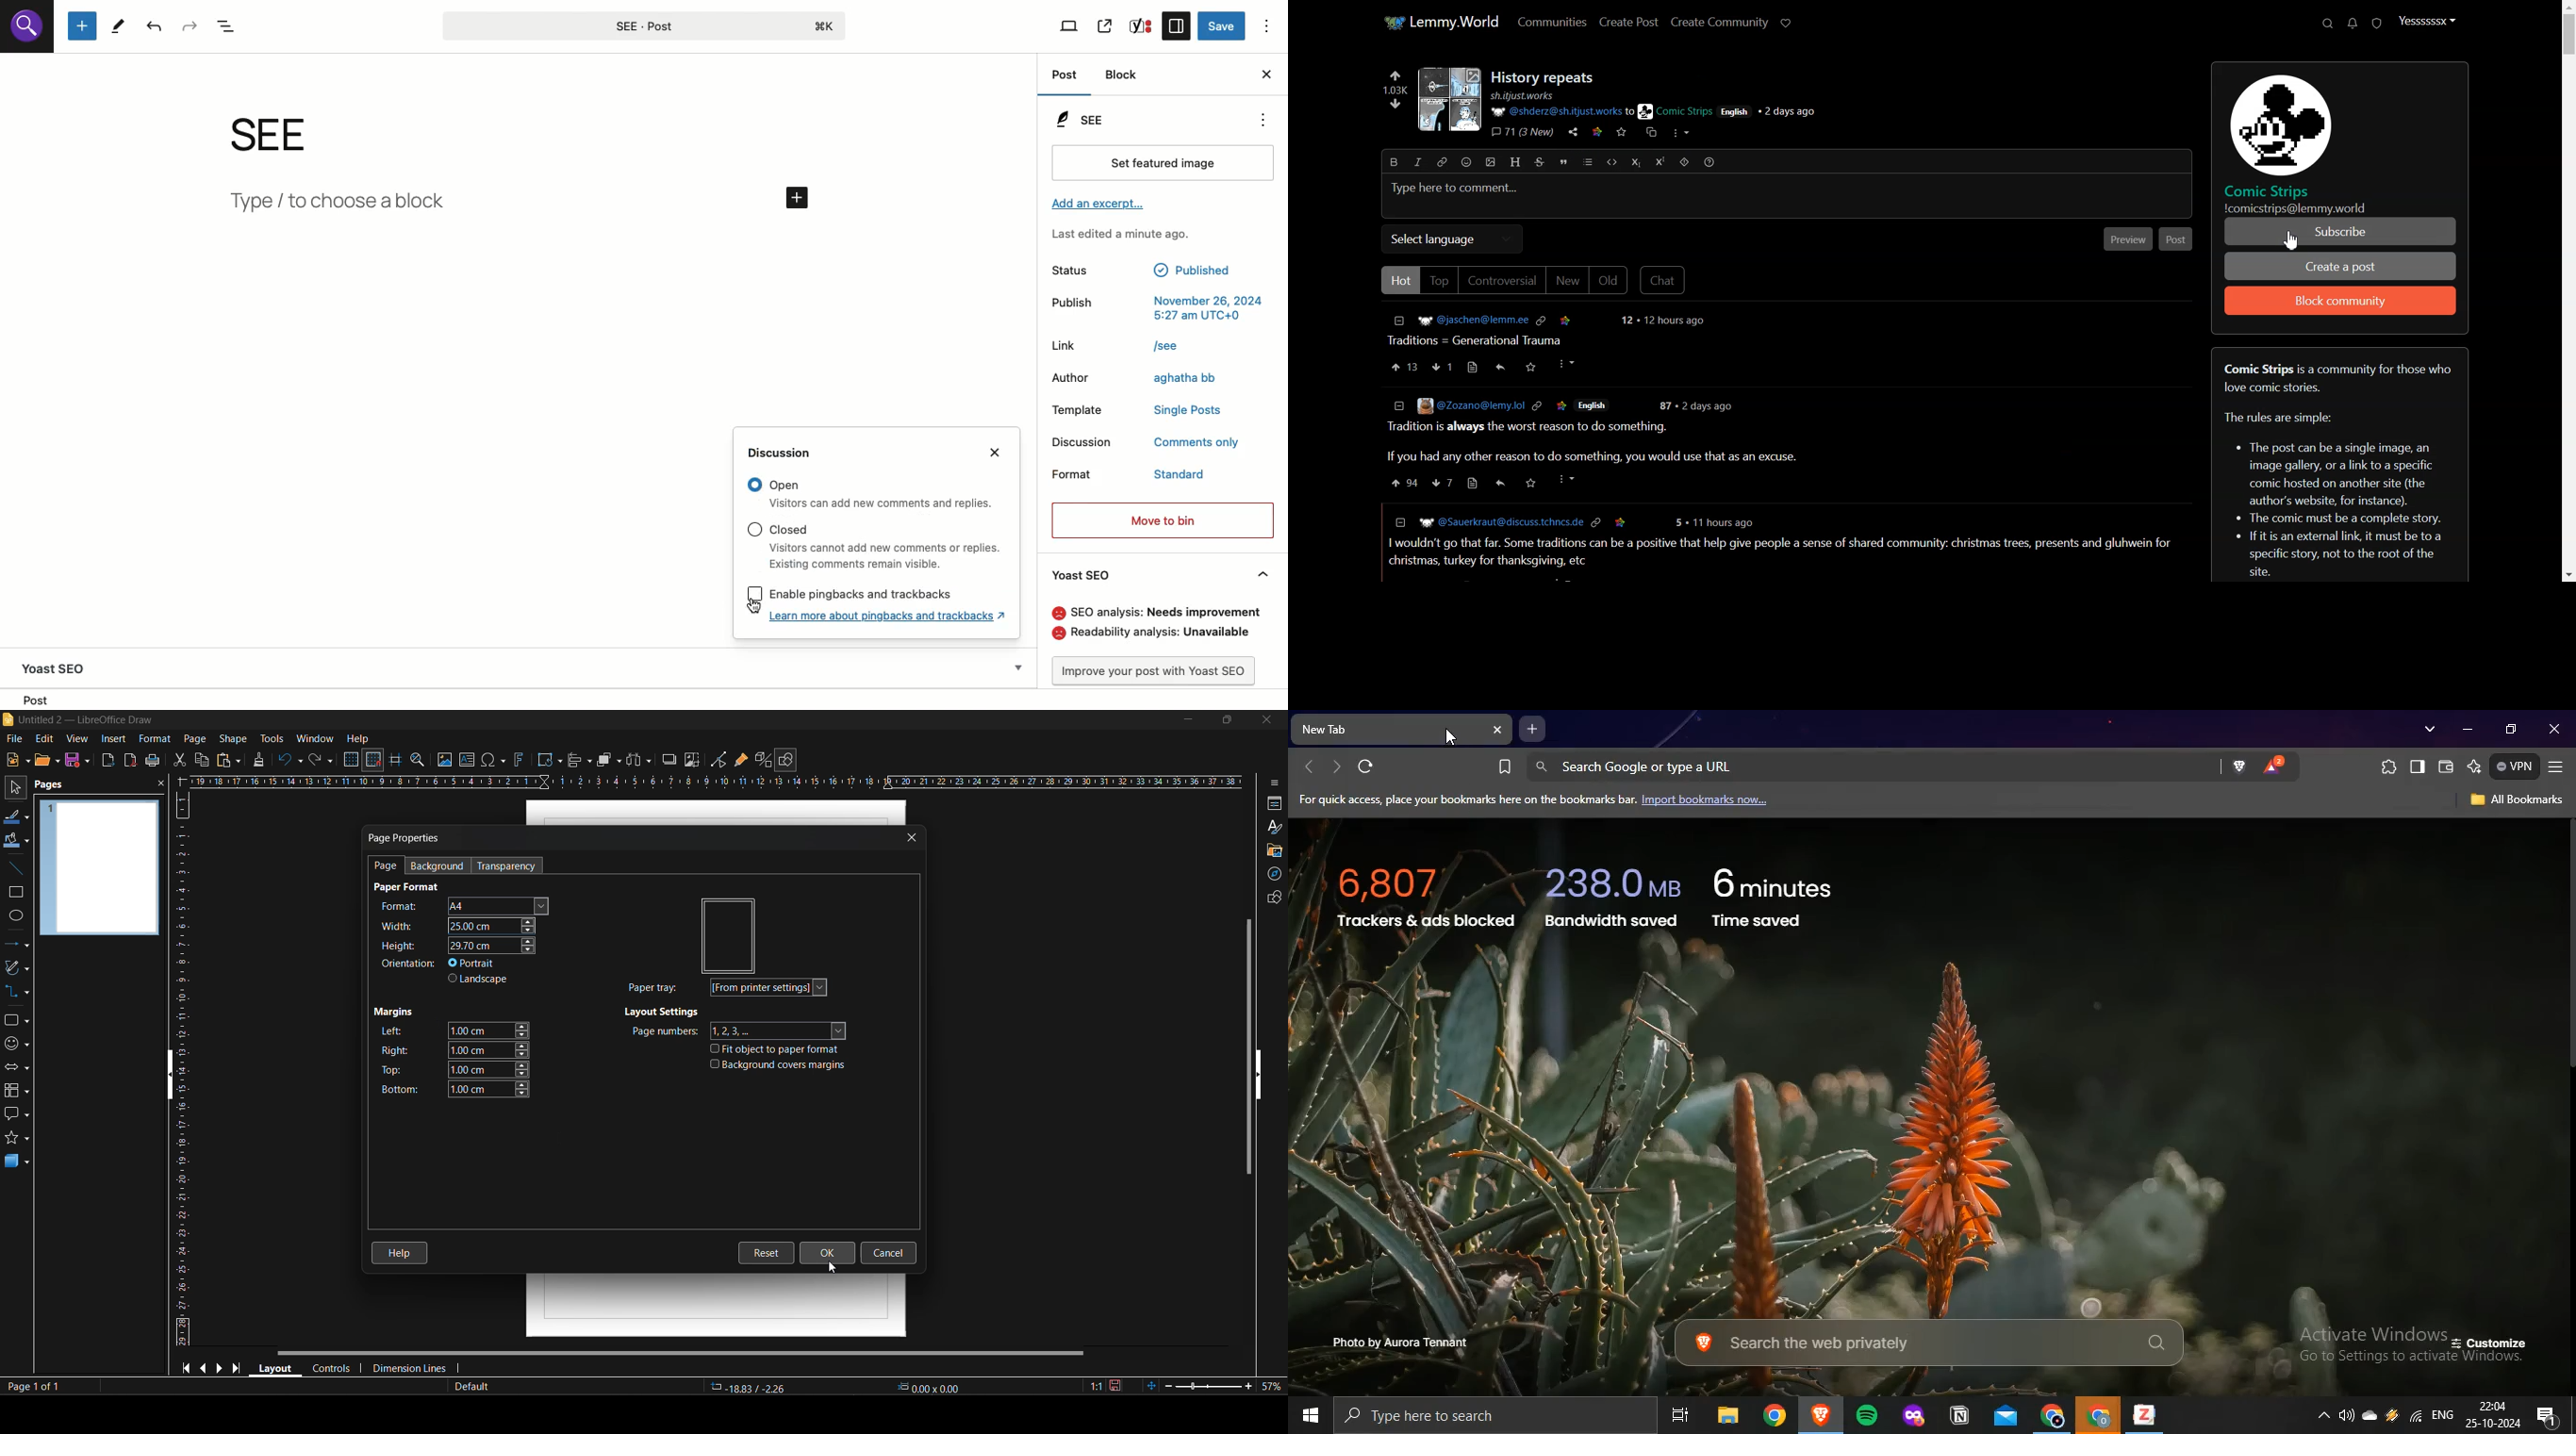  I want to click on undo, so click(292, 762).